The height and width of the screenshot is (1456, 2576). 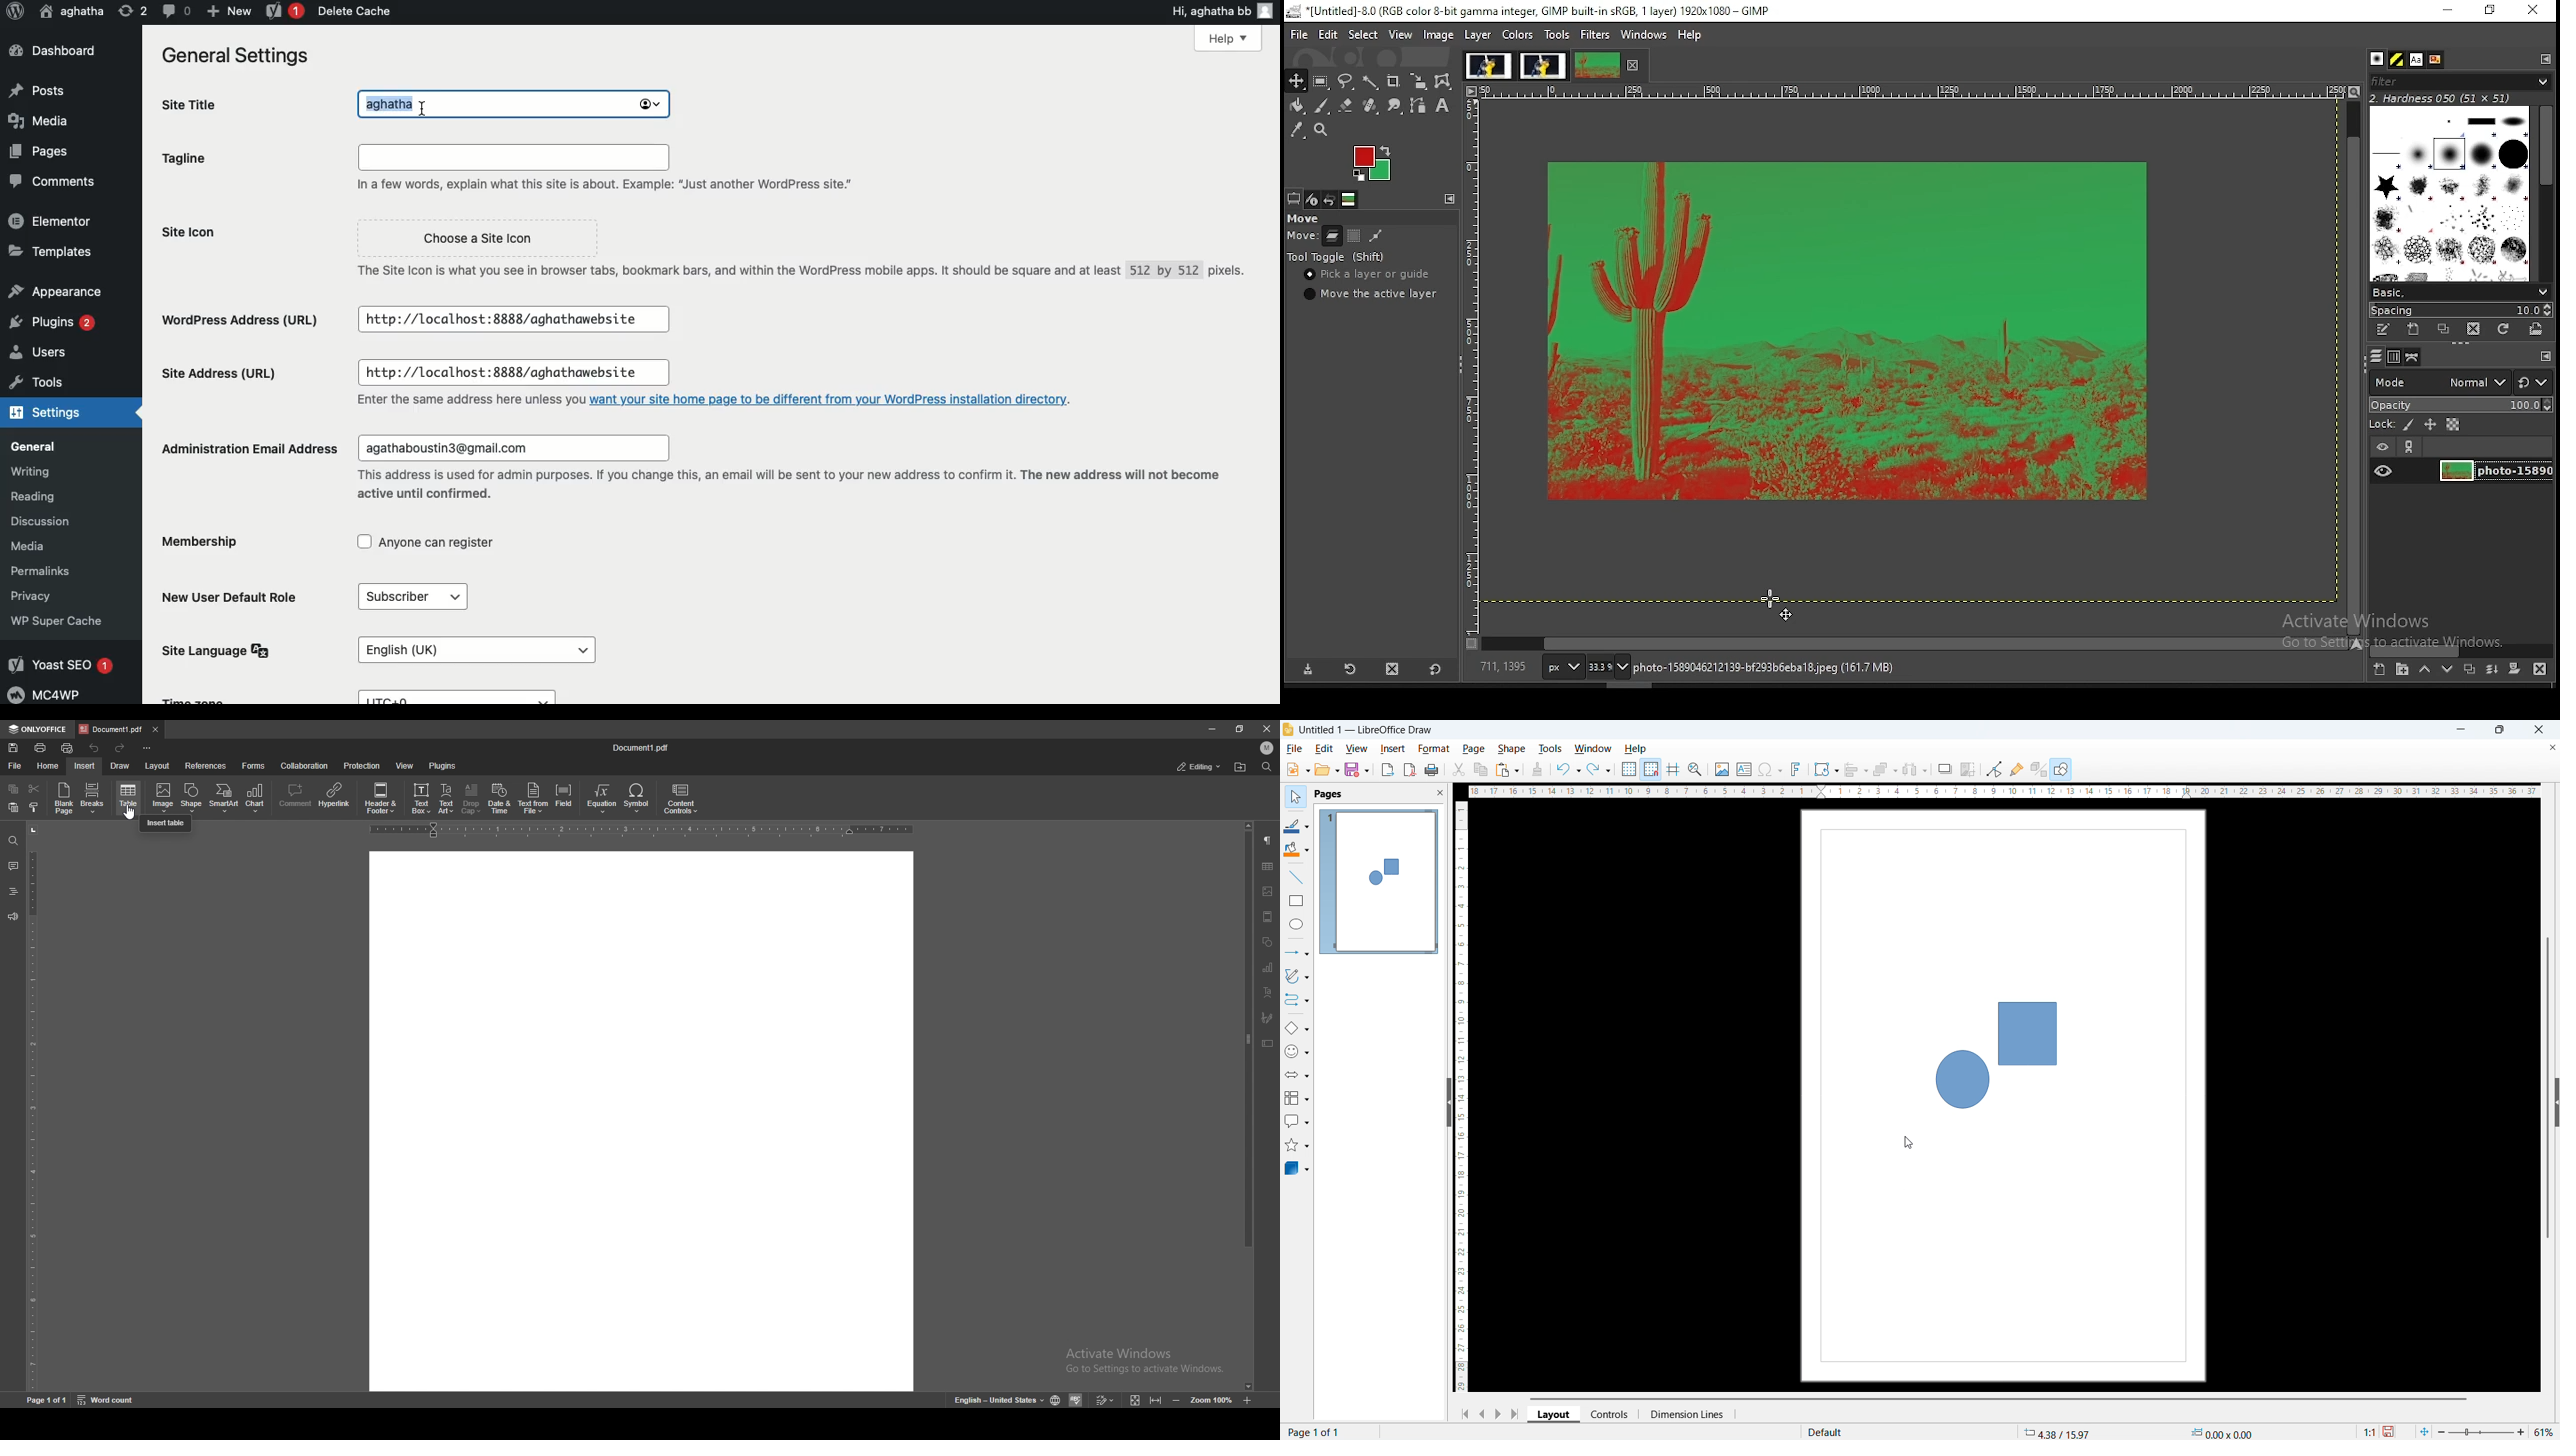 I want to click on zoom slider, so click(x=2483, y=1432).